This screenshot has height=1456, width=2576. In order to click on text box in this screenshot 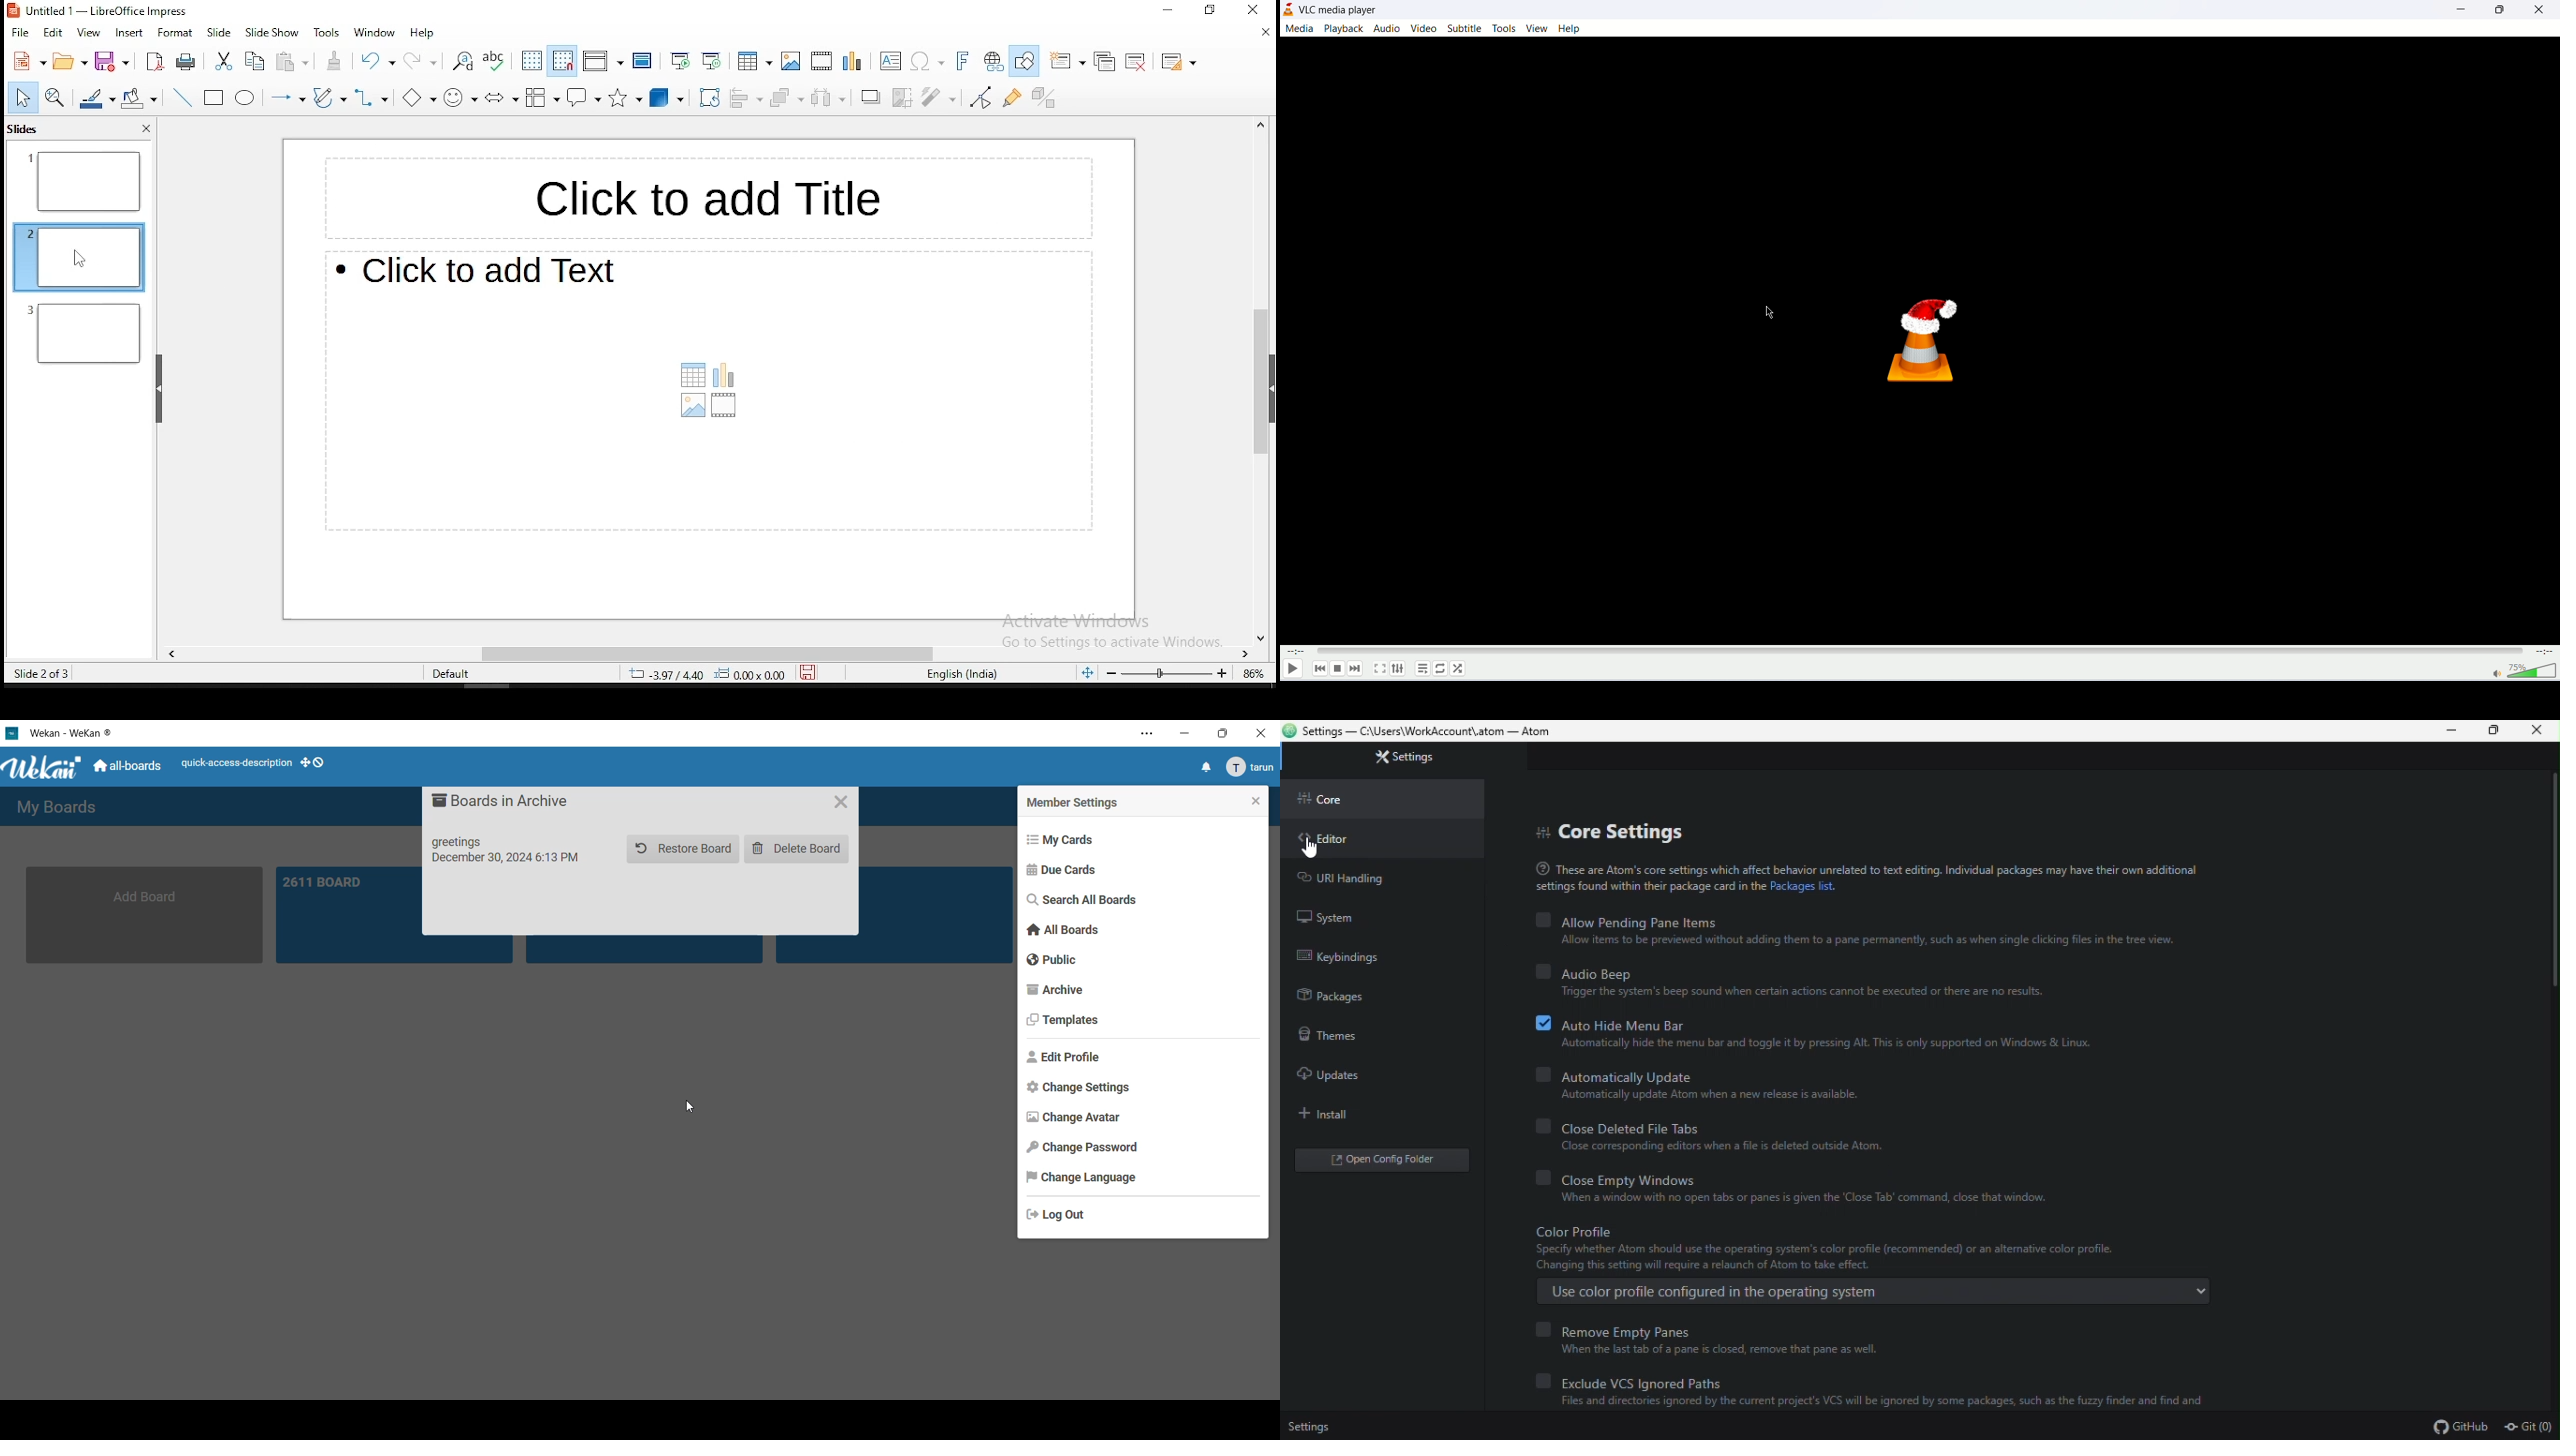, I will do `click(699, 194)`.